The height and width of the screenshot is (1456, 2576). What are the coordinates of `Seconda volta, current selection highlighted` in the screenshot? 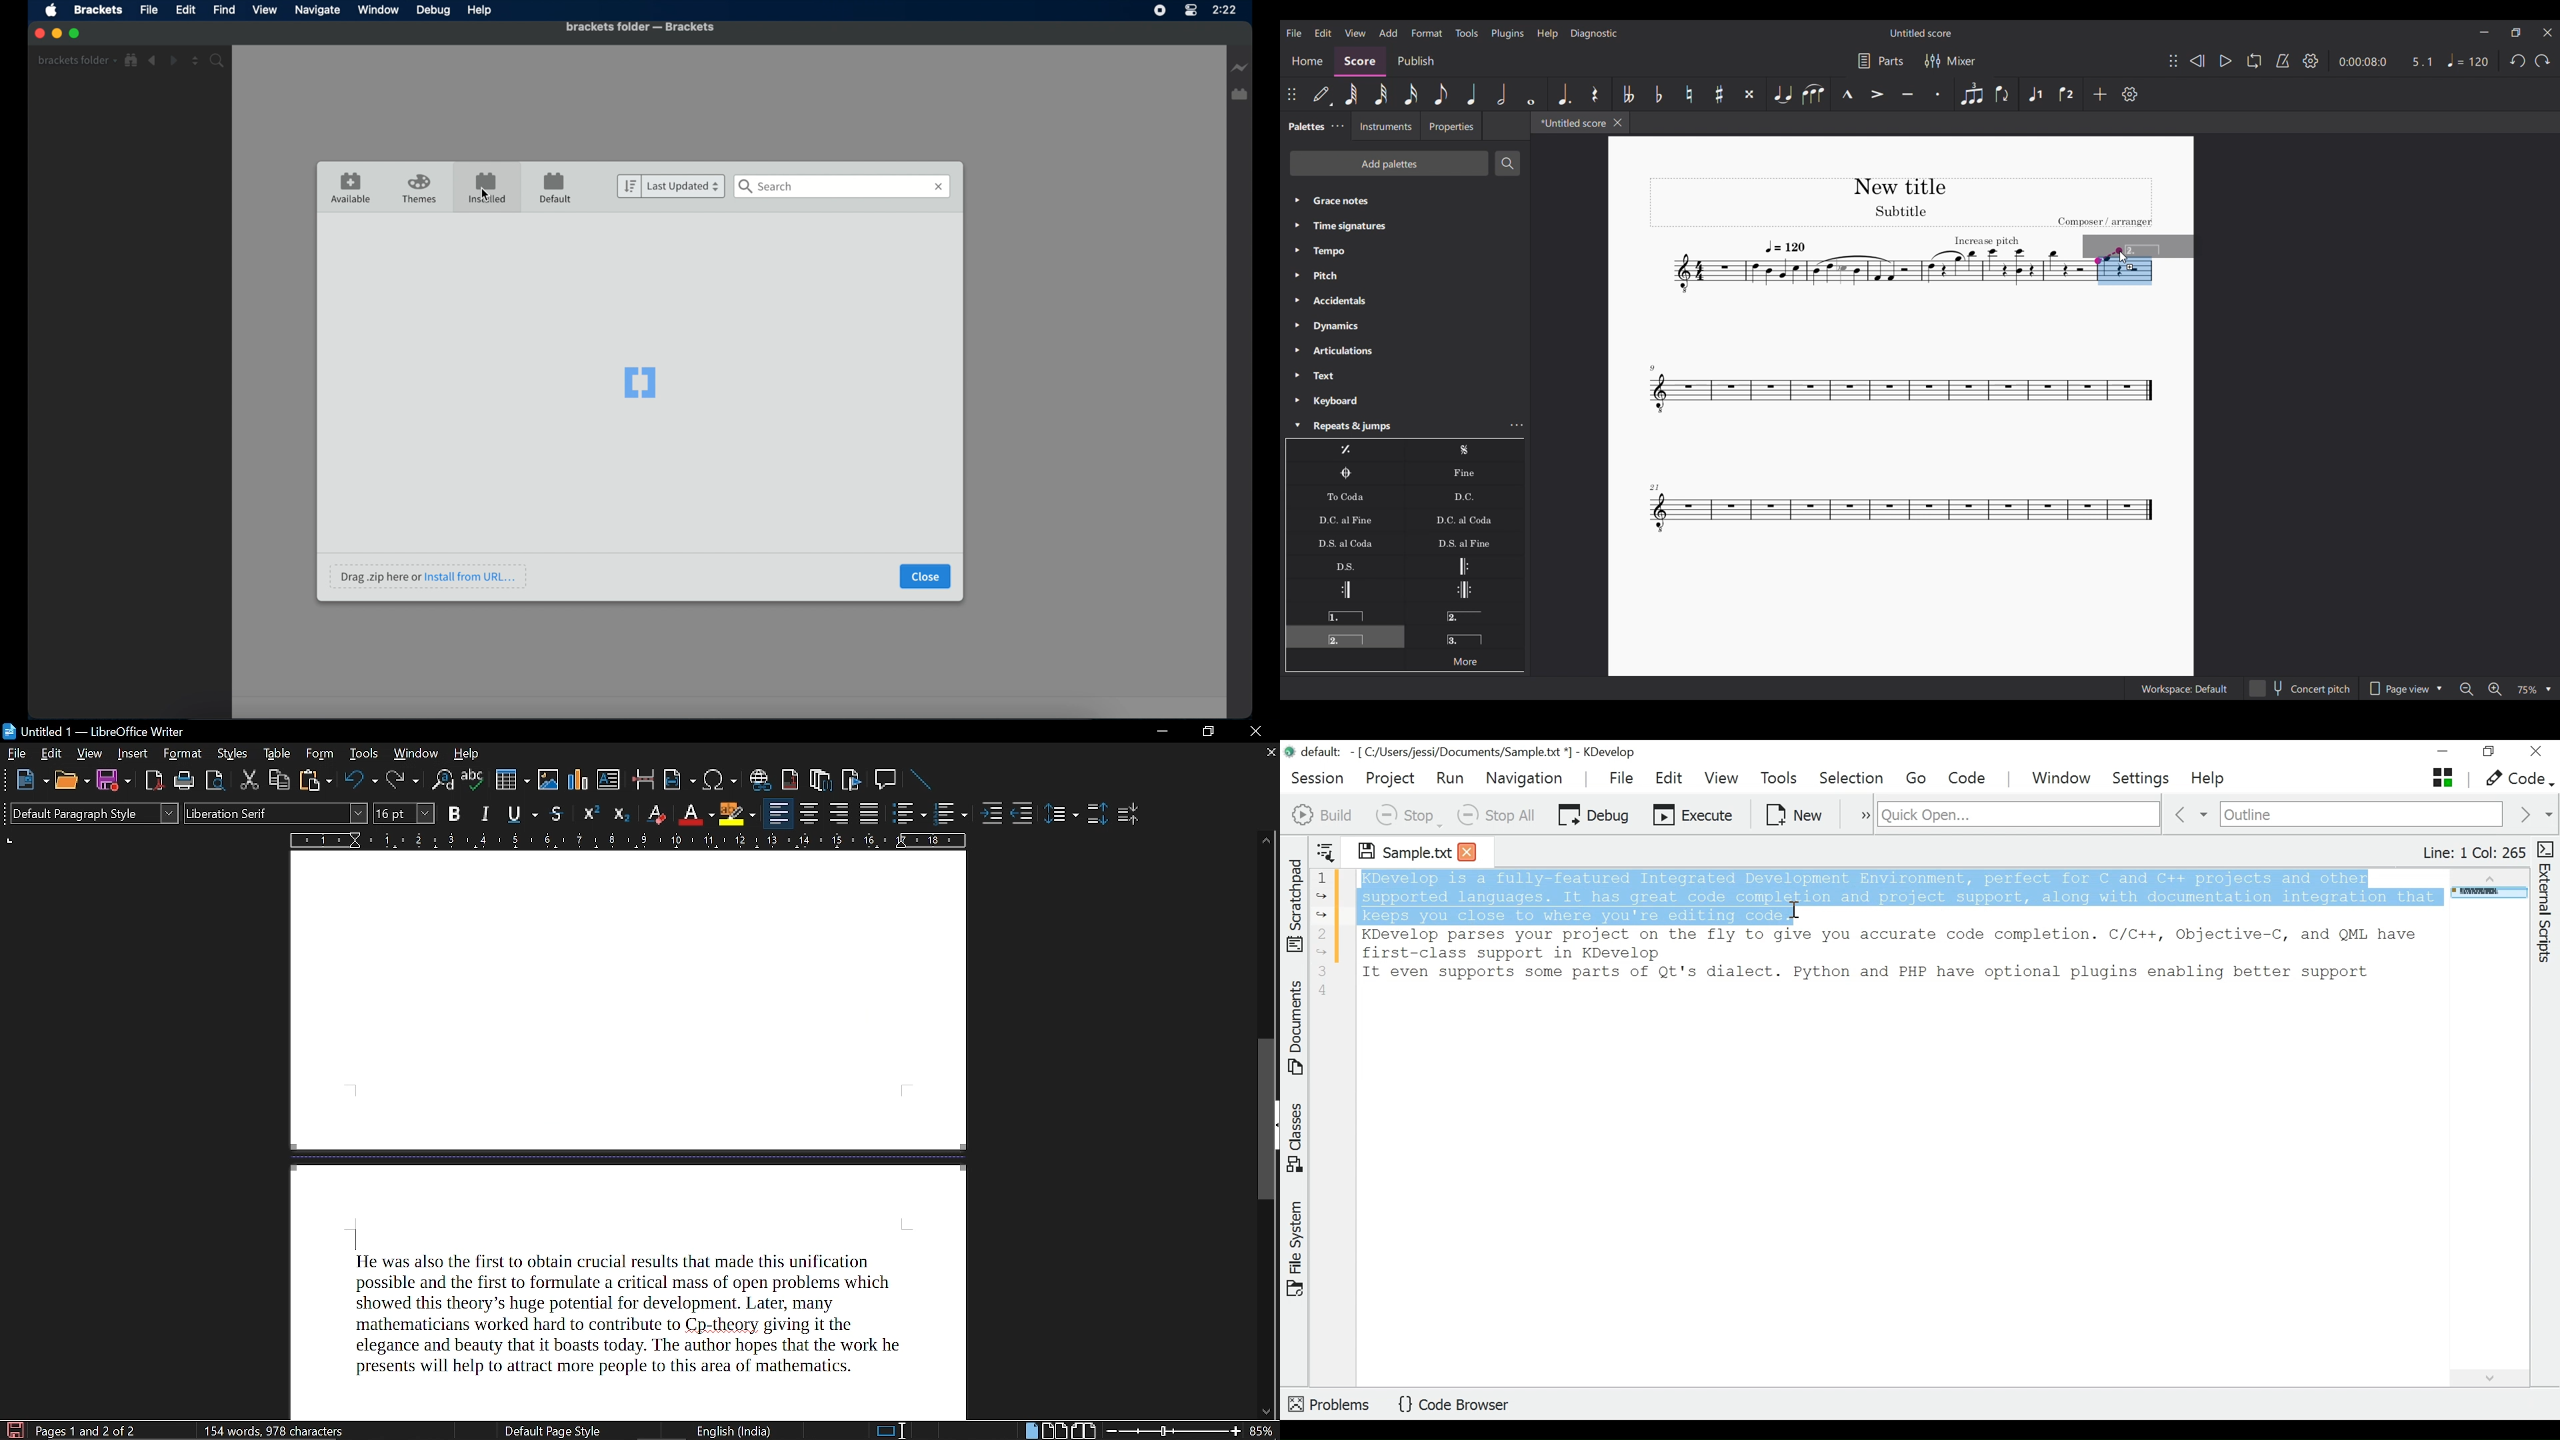 It's located at (1345, 637).